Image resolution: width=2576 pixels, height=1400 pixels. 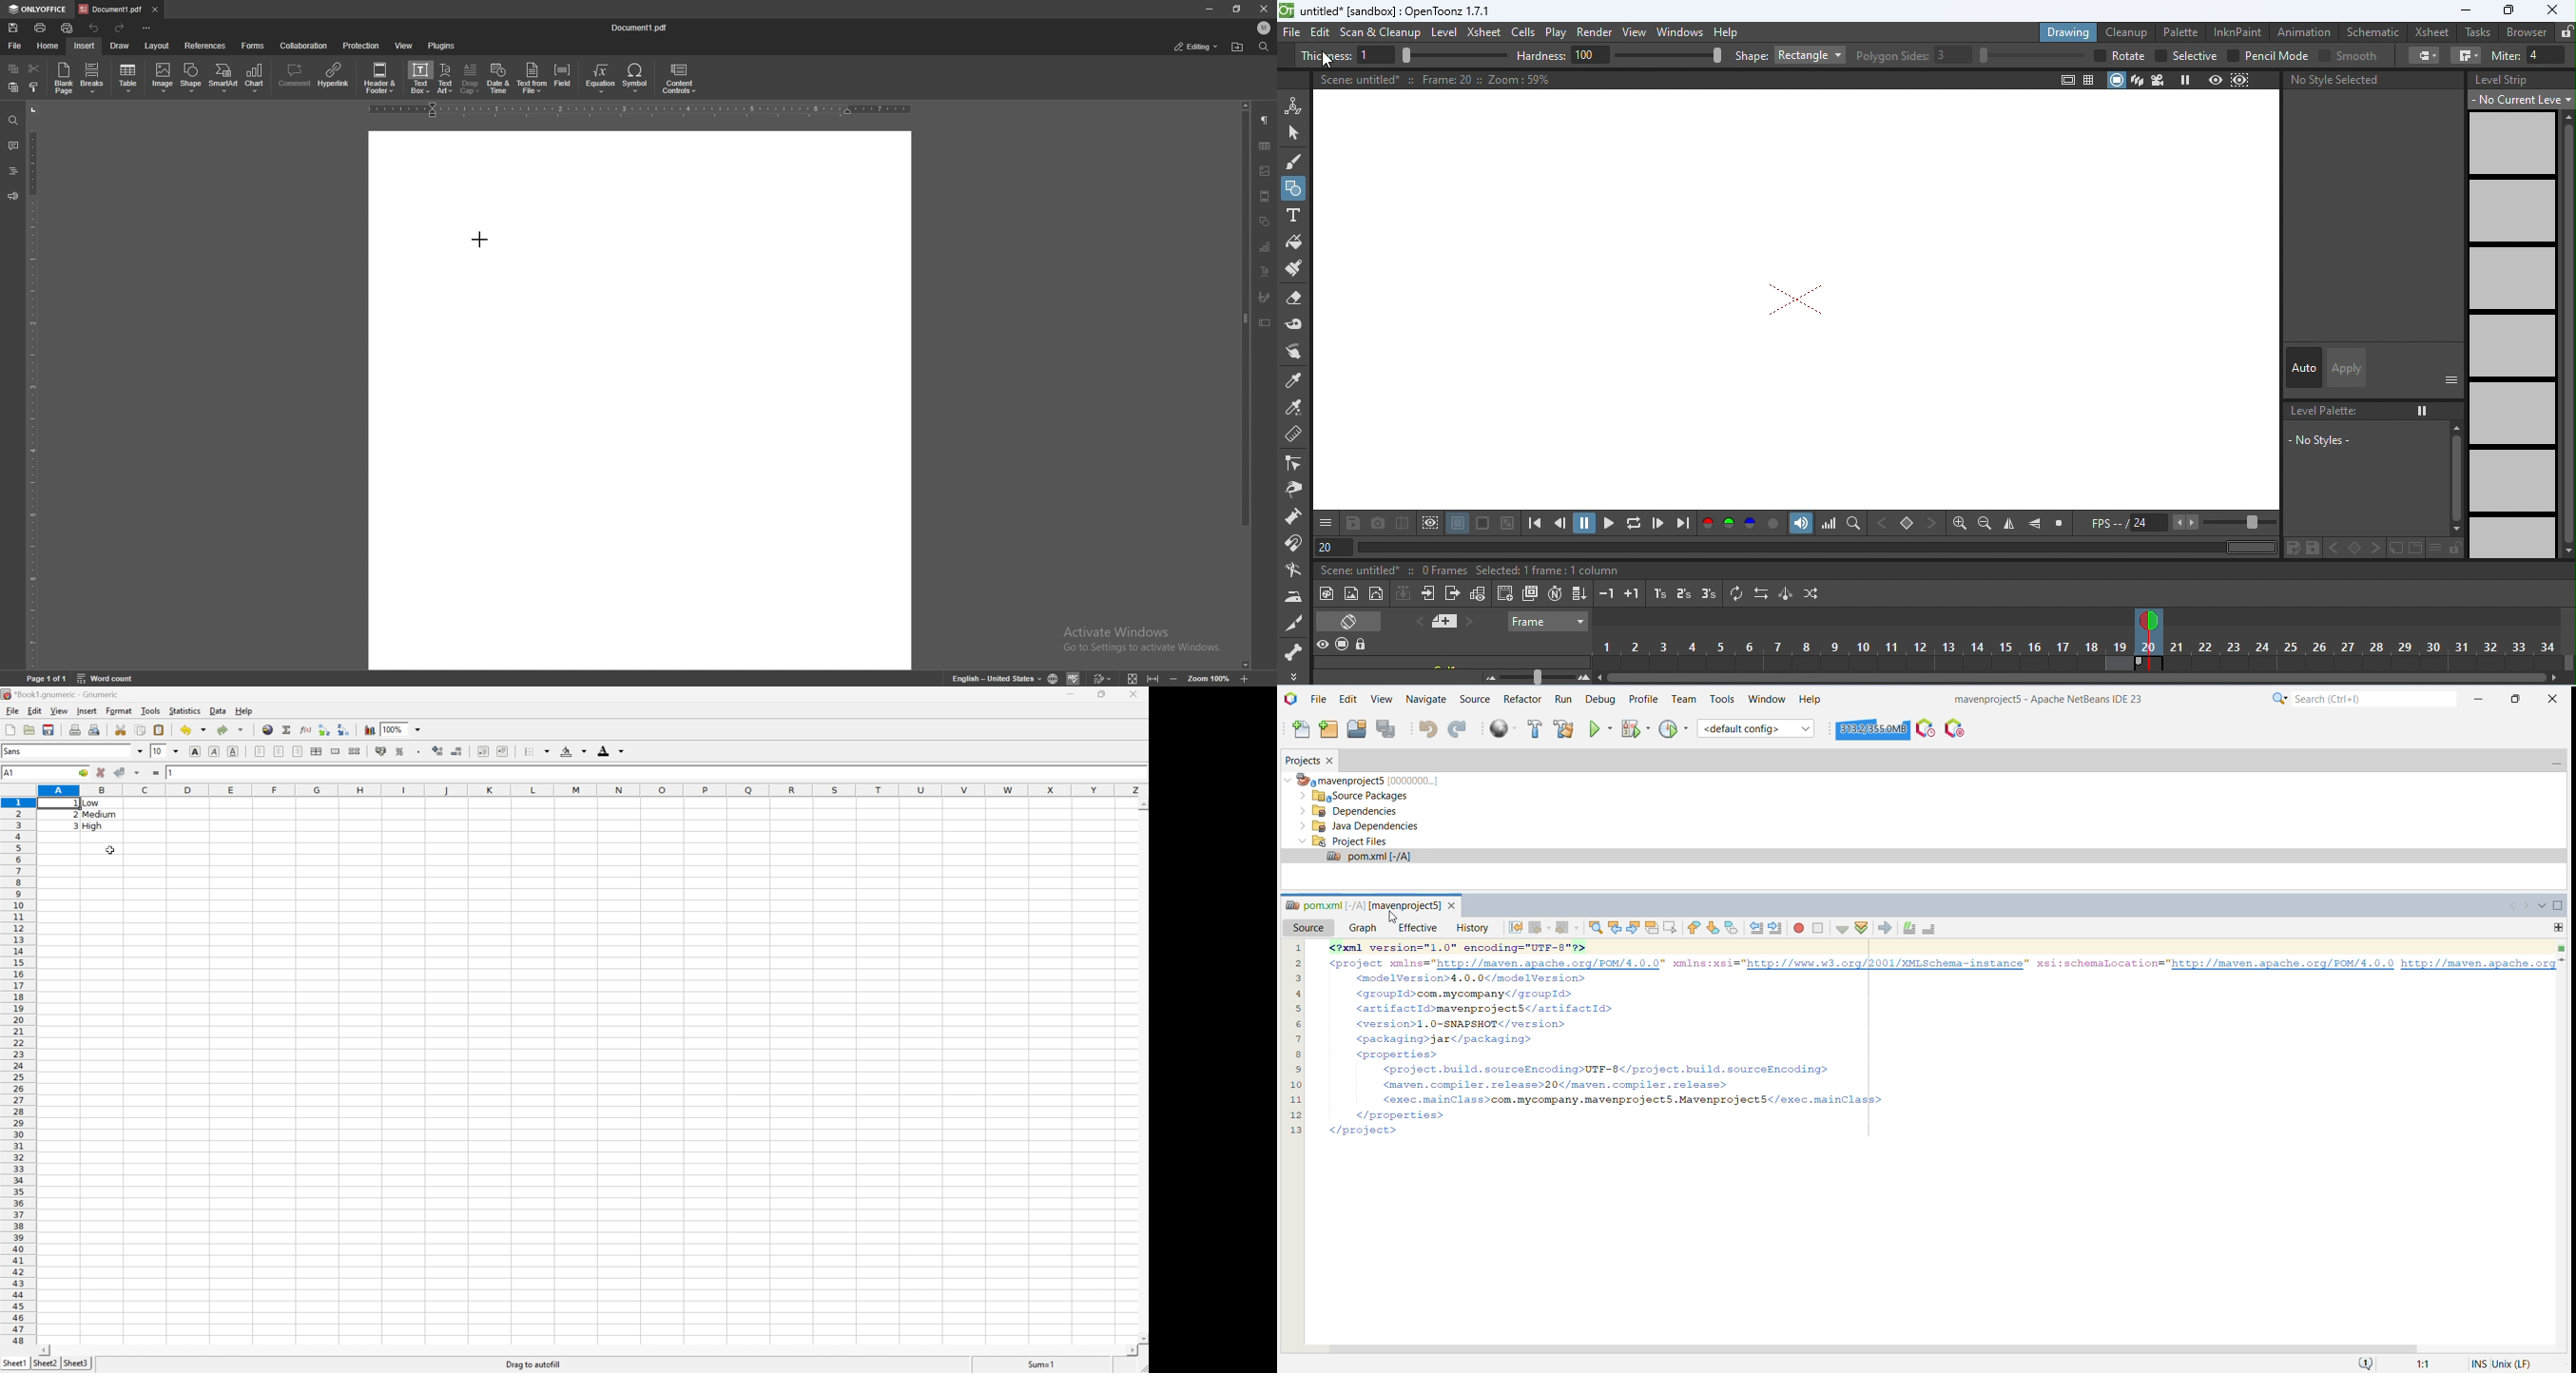 What do you see at coordinates (1522, 698) in the screenshot?
I see `Refactor` at bounding box center [1522, 698].